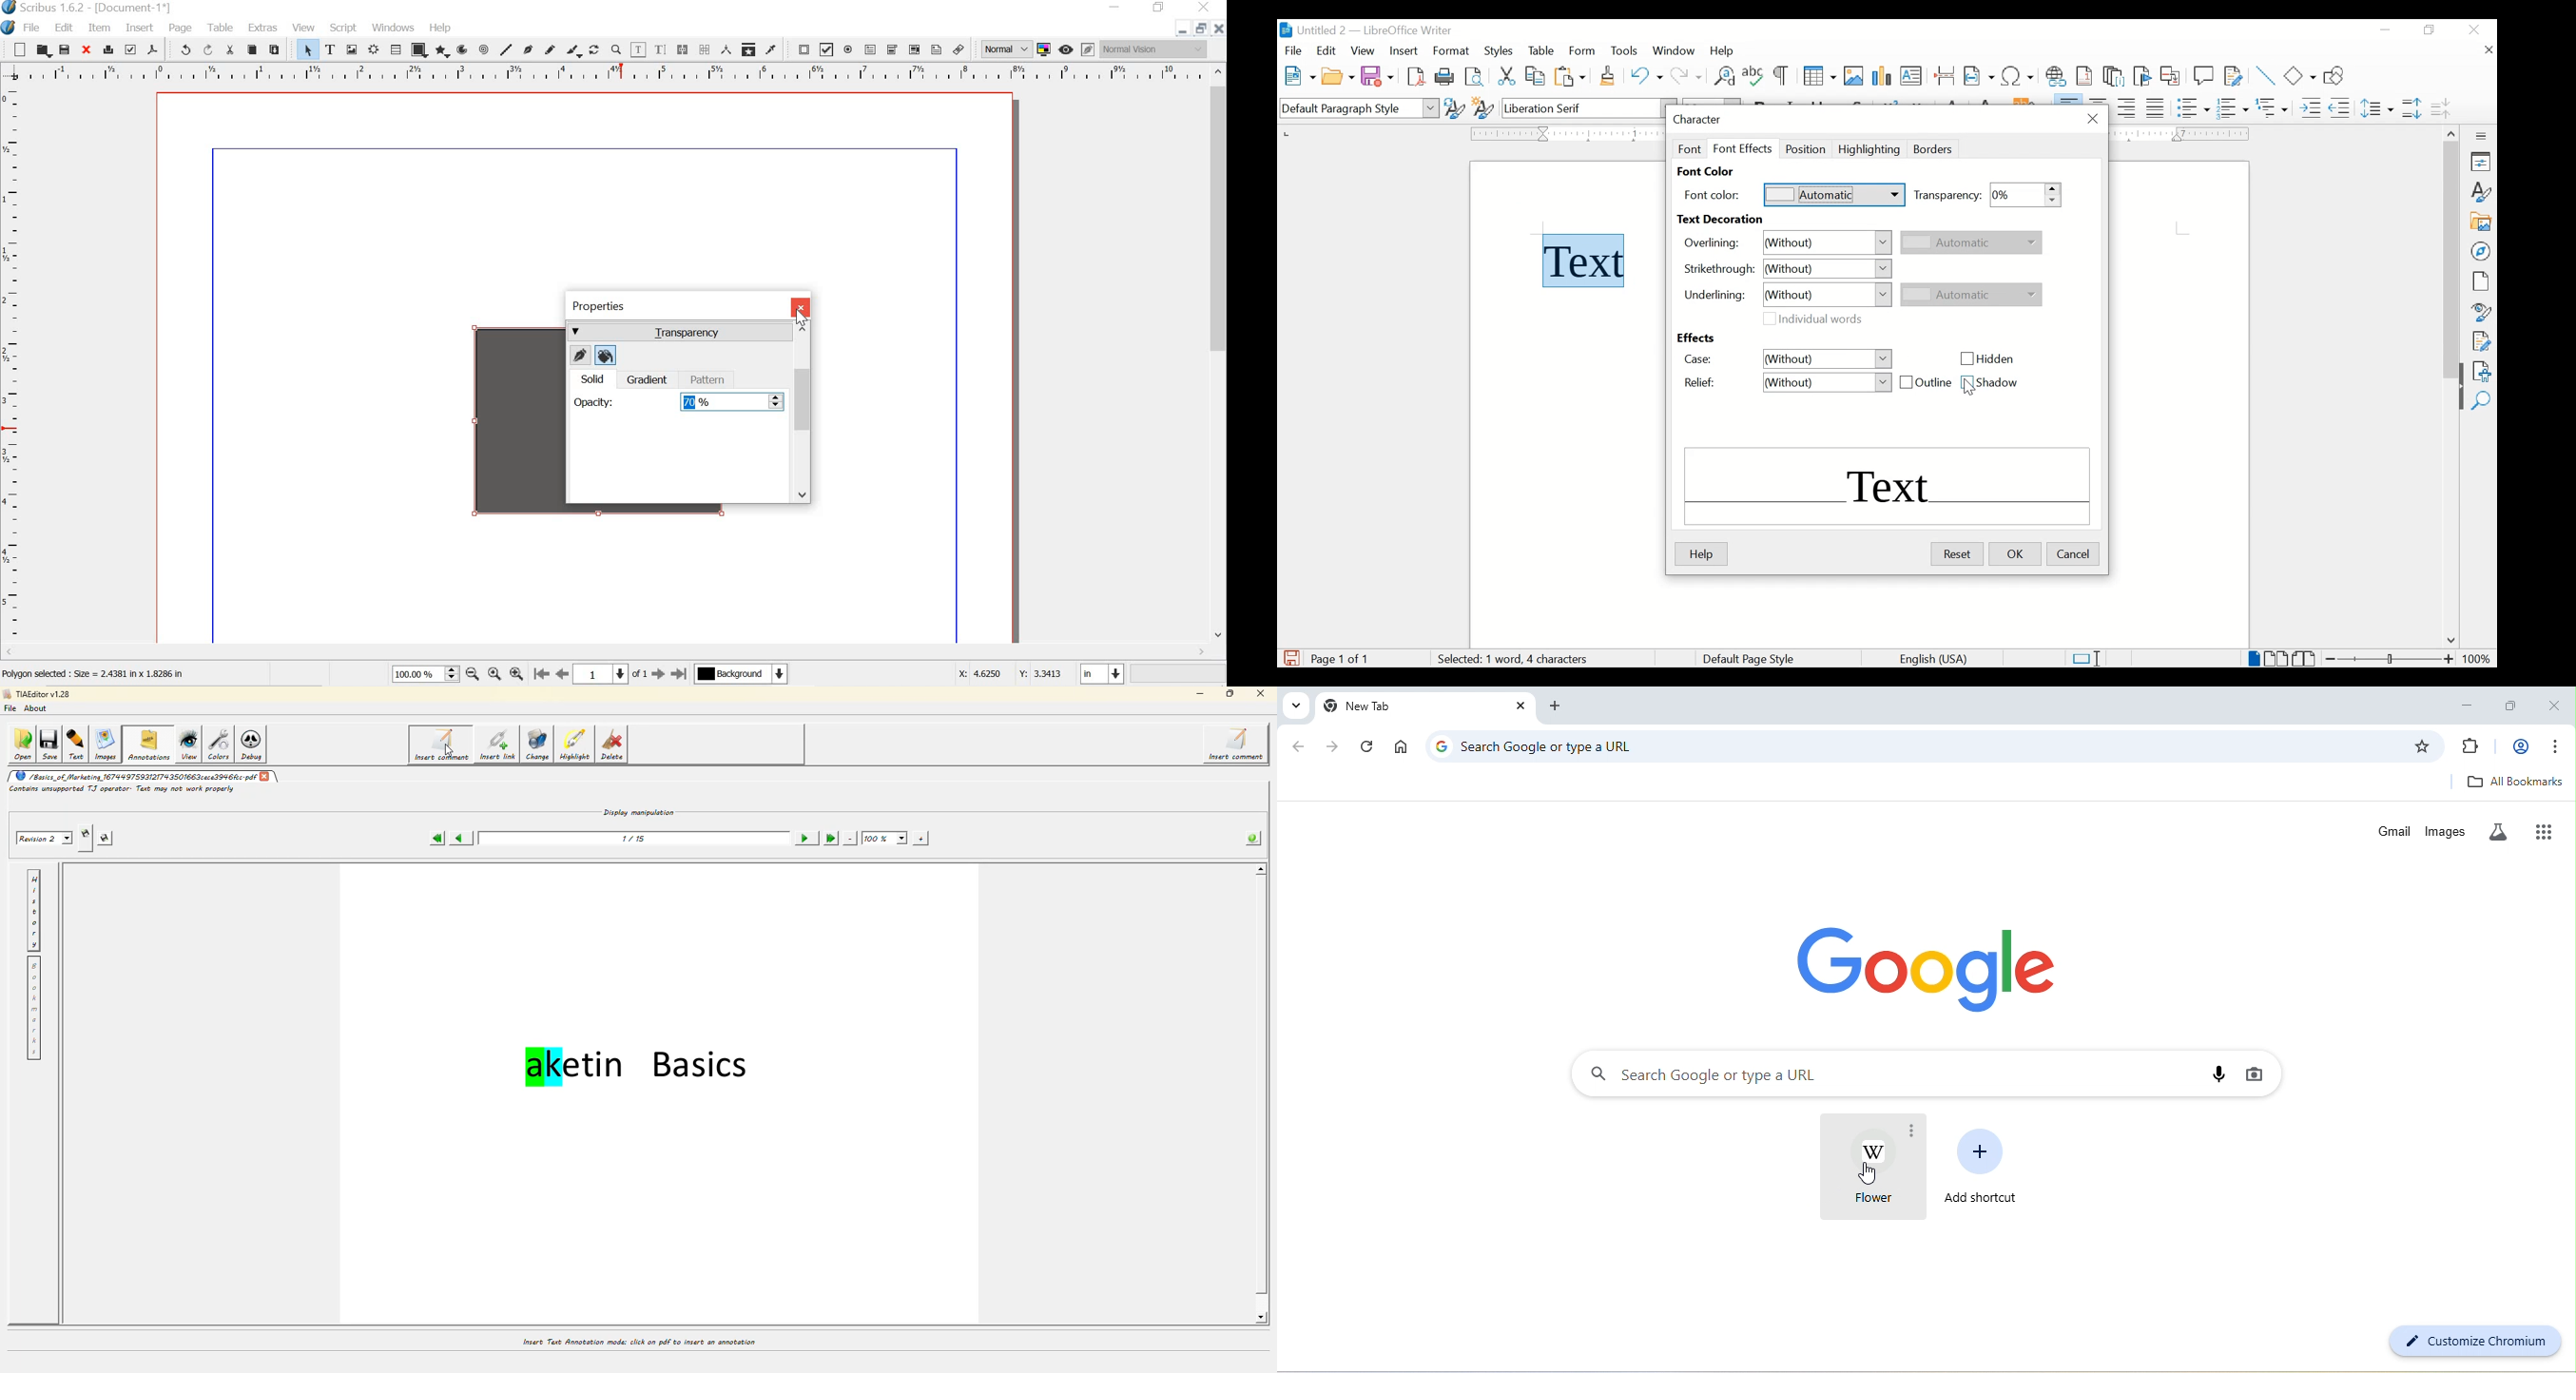 This screenshot has height=1400, width=2576. What do you see at coordinates (304, 26) in the screenshot?
I see `view` at bounding box center [304, 26].